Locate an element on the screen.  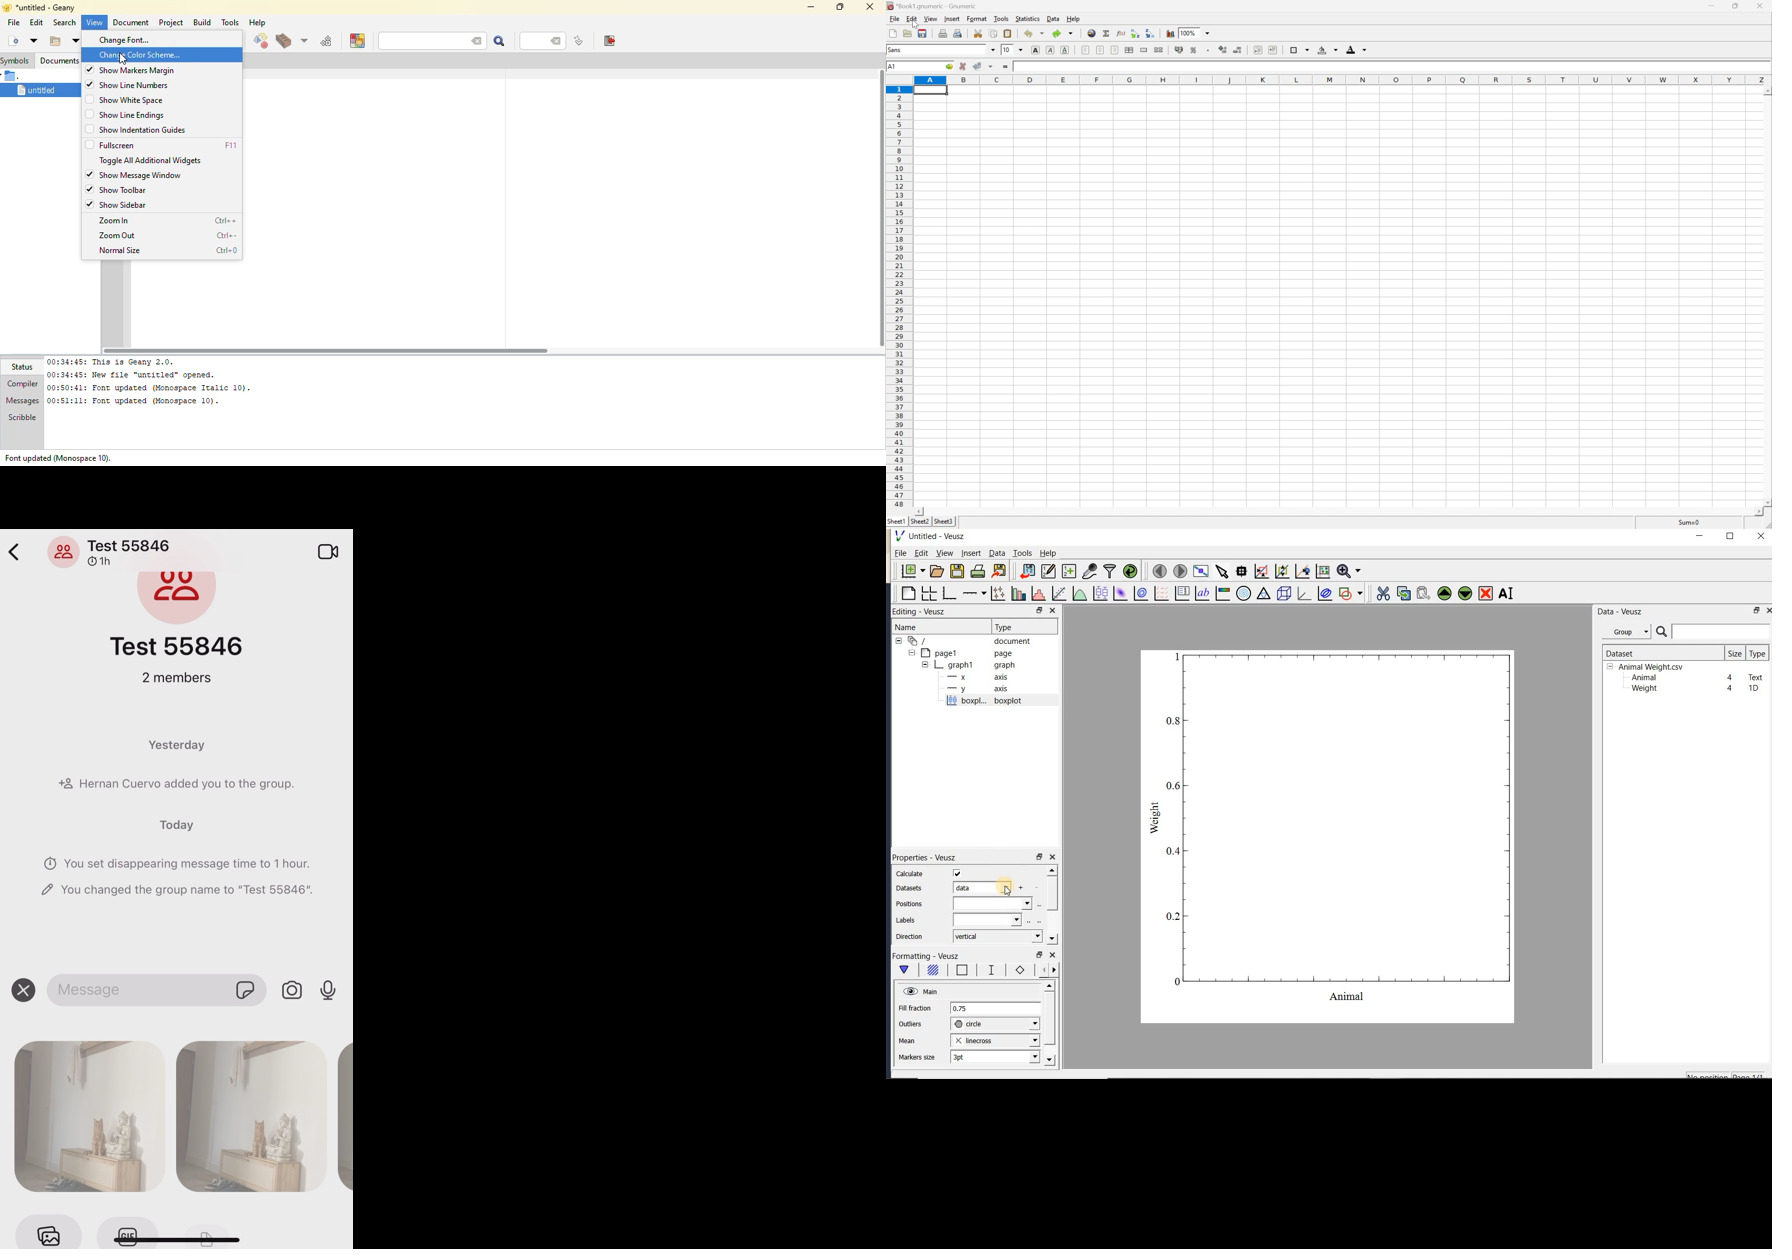
3d graph is located at coordinates (1303, 593).